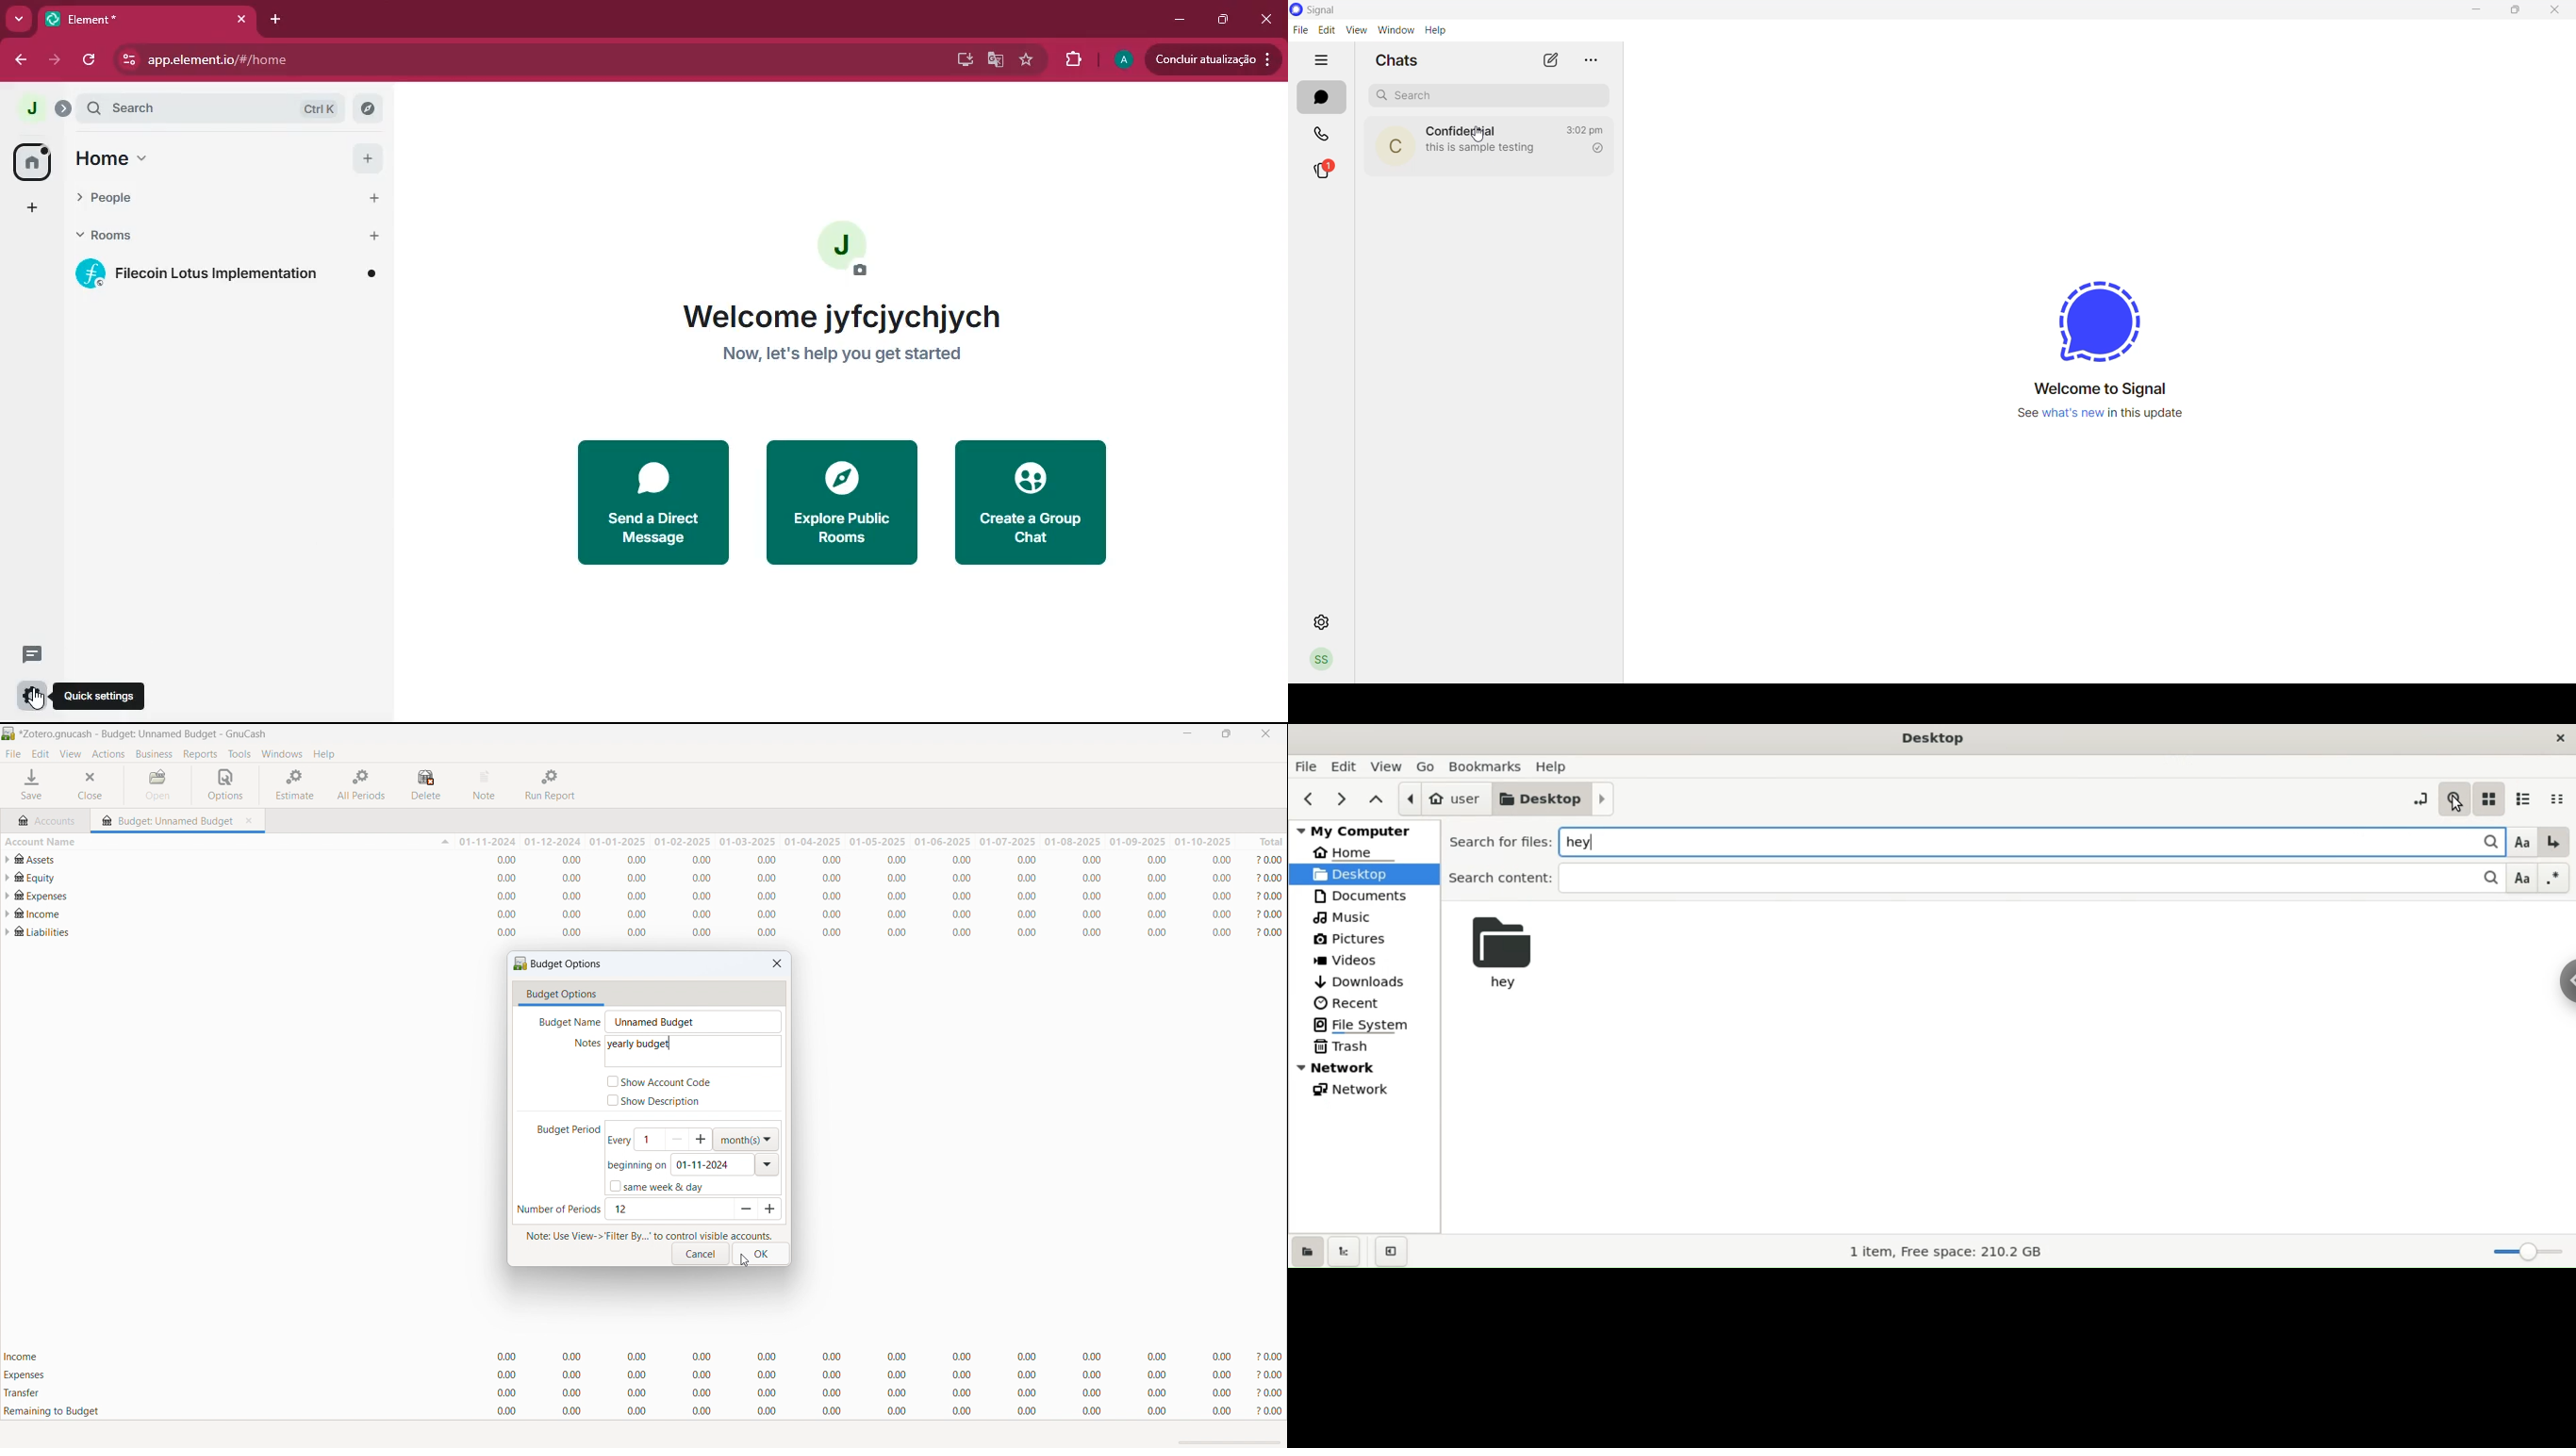  I want to click on more options, so click(1591, 58).